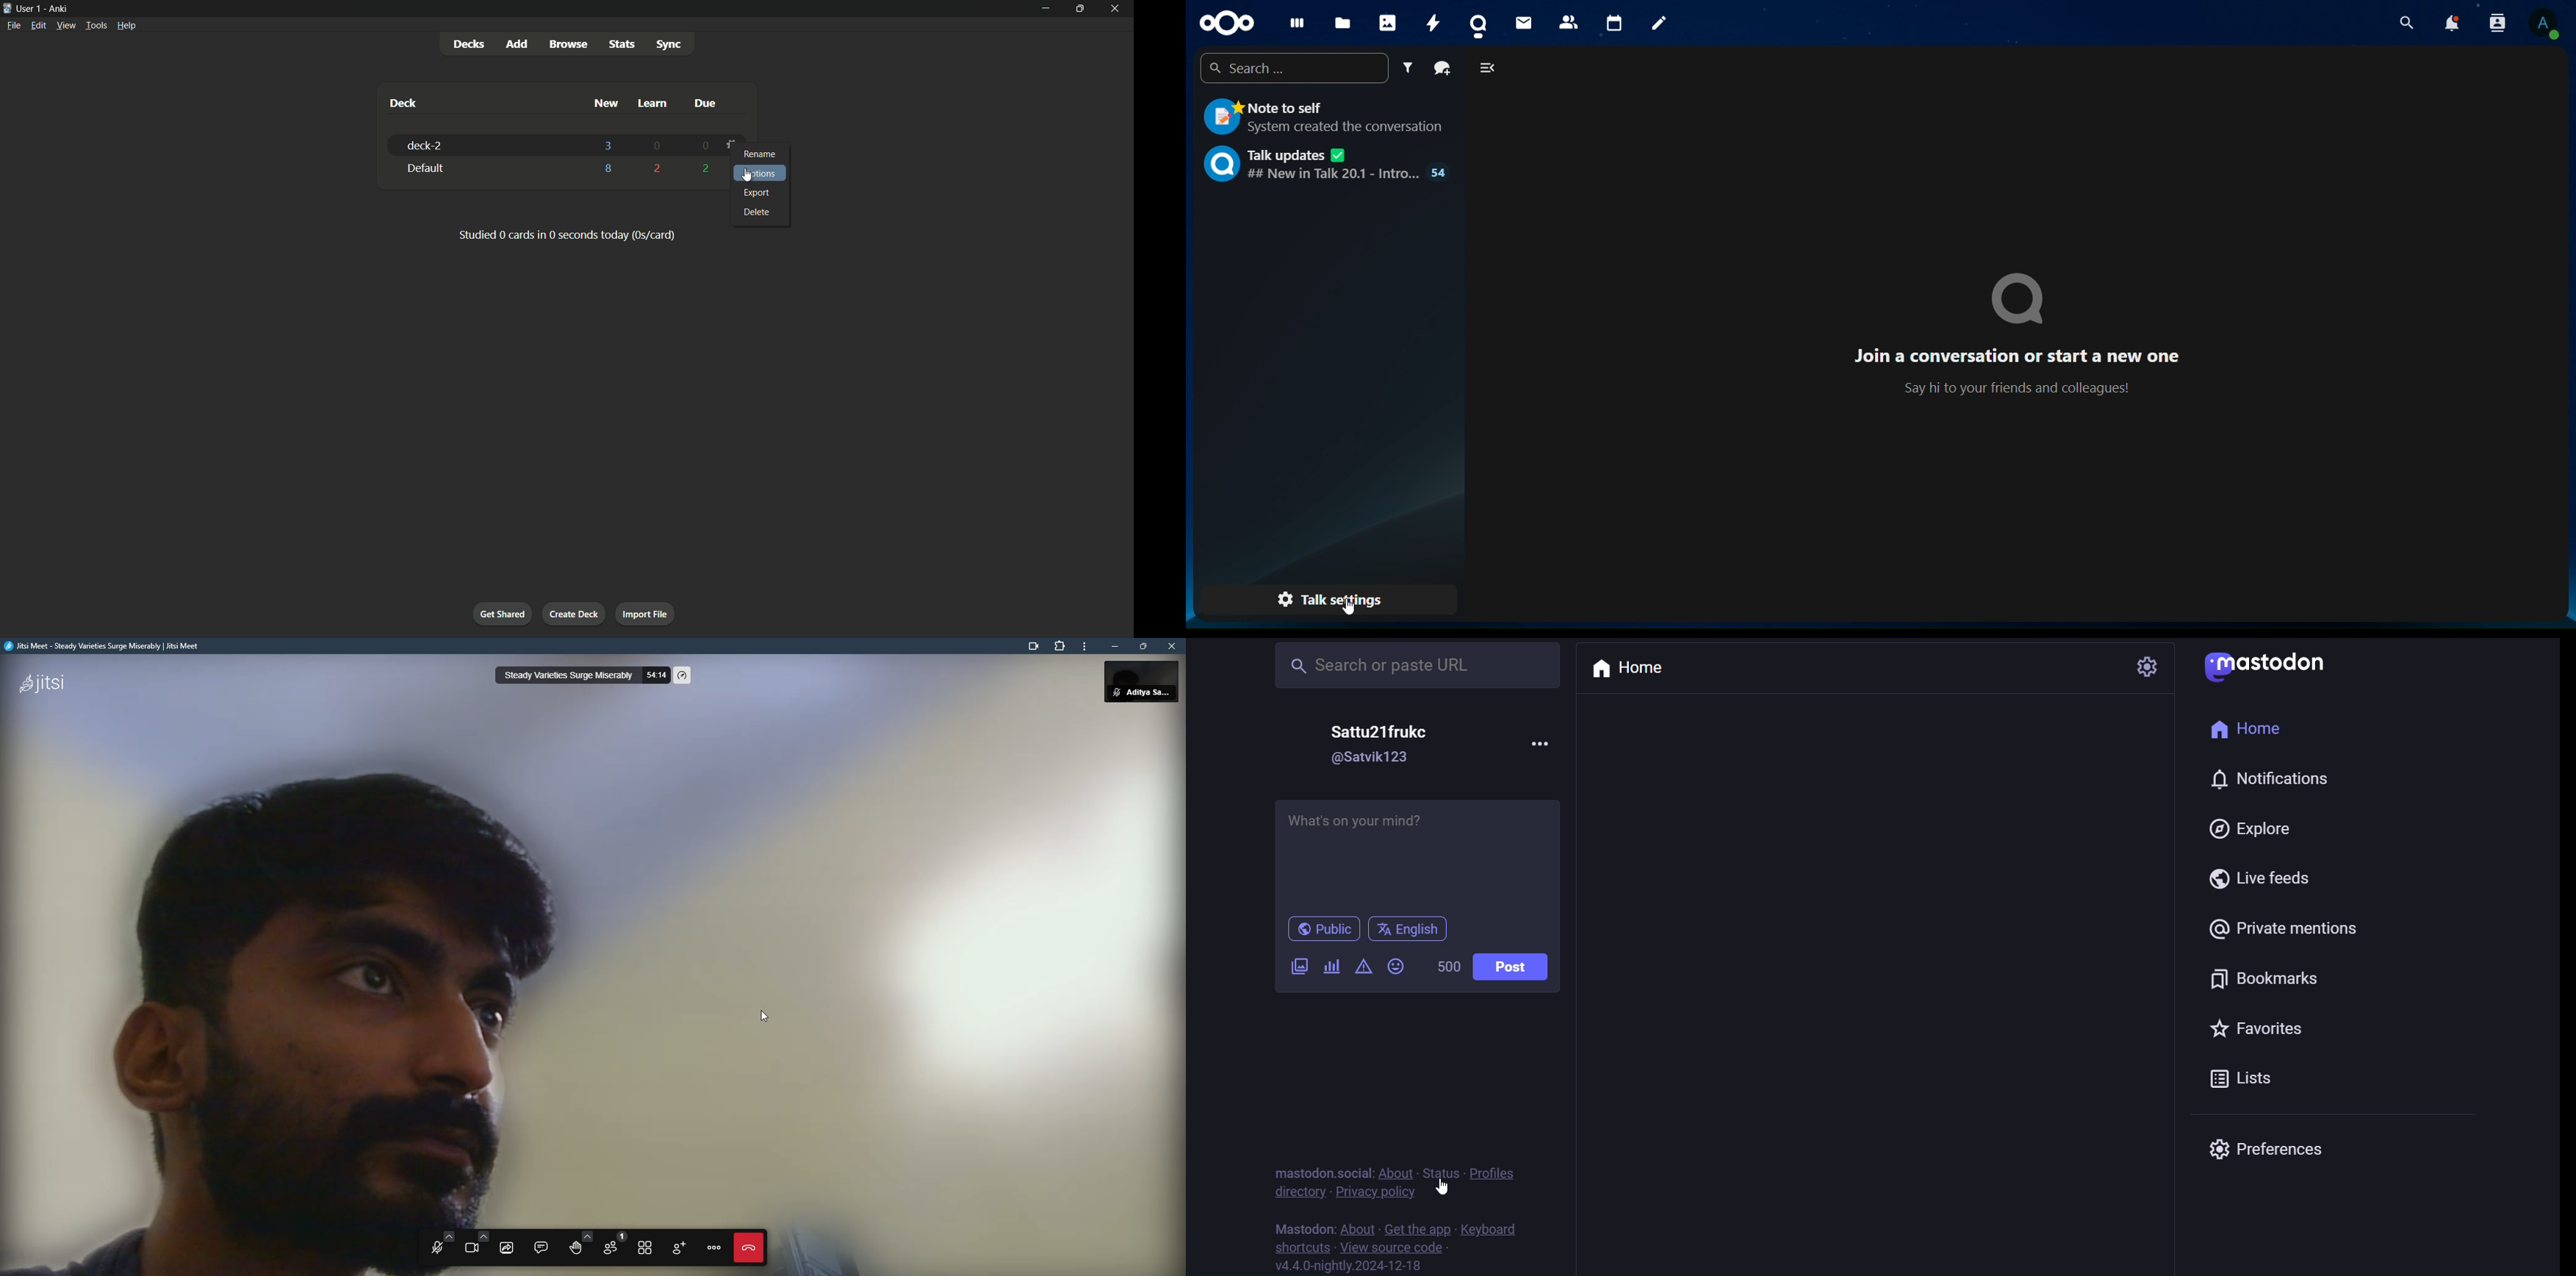 This screenshot has width=2576, height=1288. Describe the element at coordinates (1118, 8) in the screenshot. I see `close app` at that location.